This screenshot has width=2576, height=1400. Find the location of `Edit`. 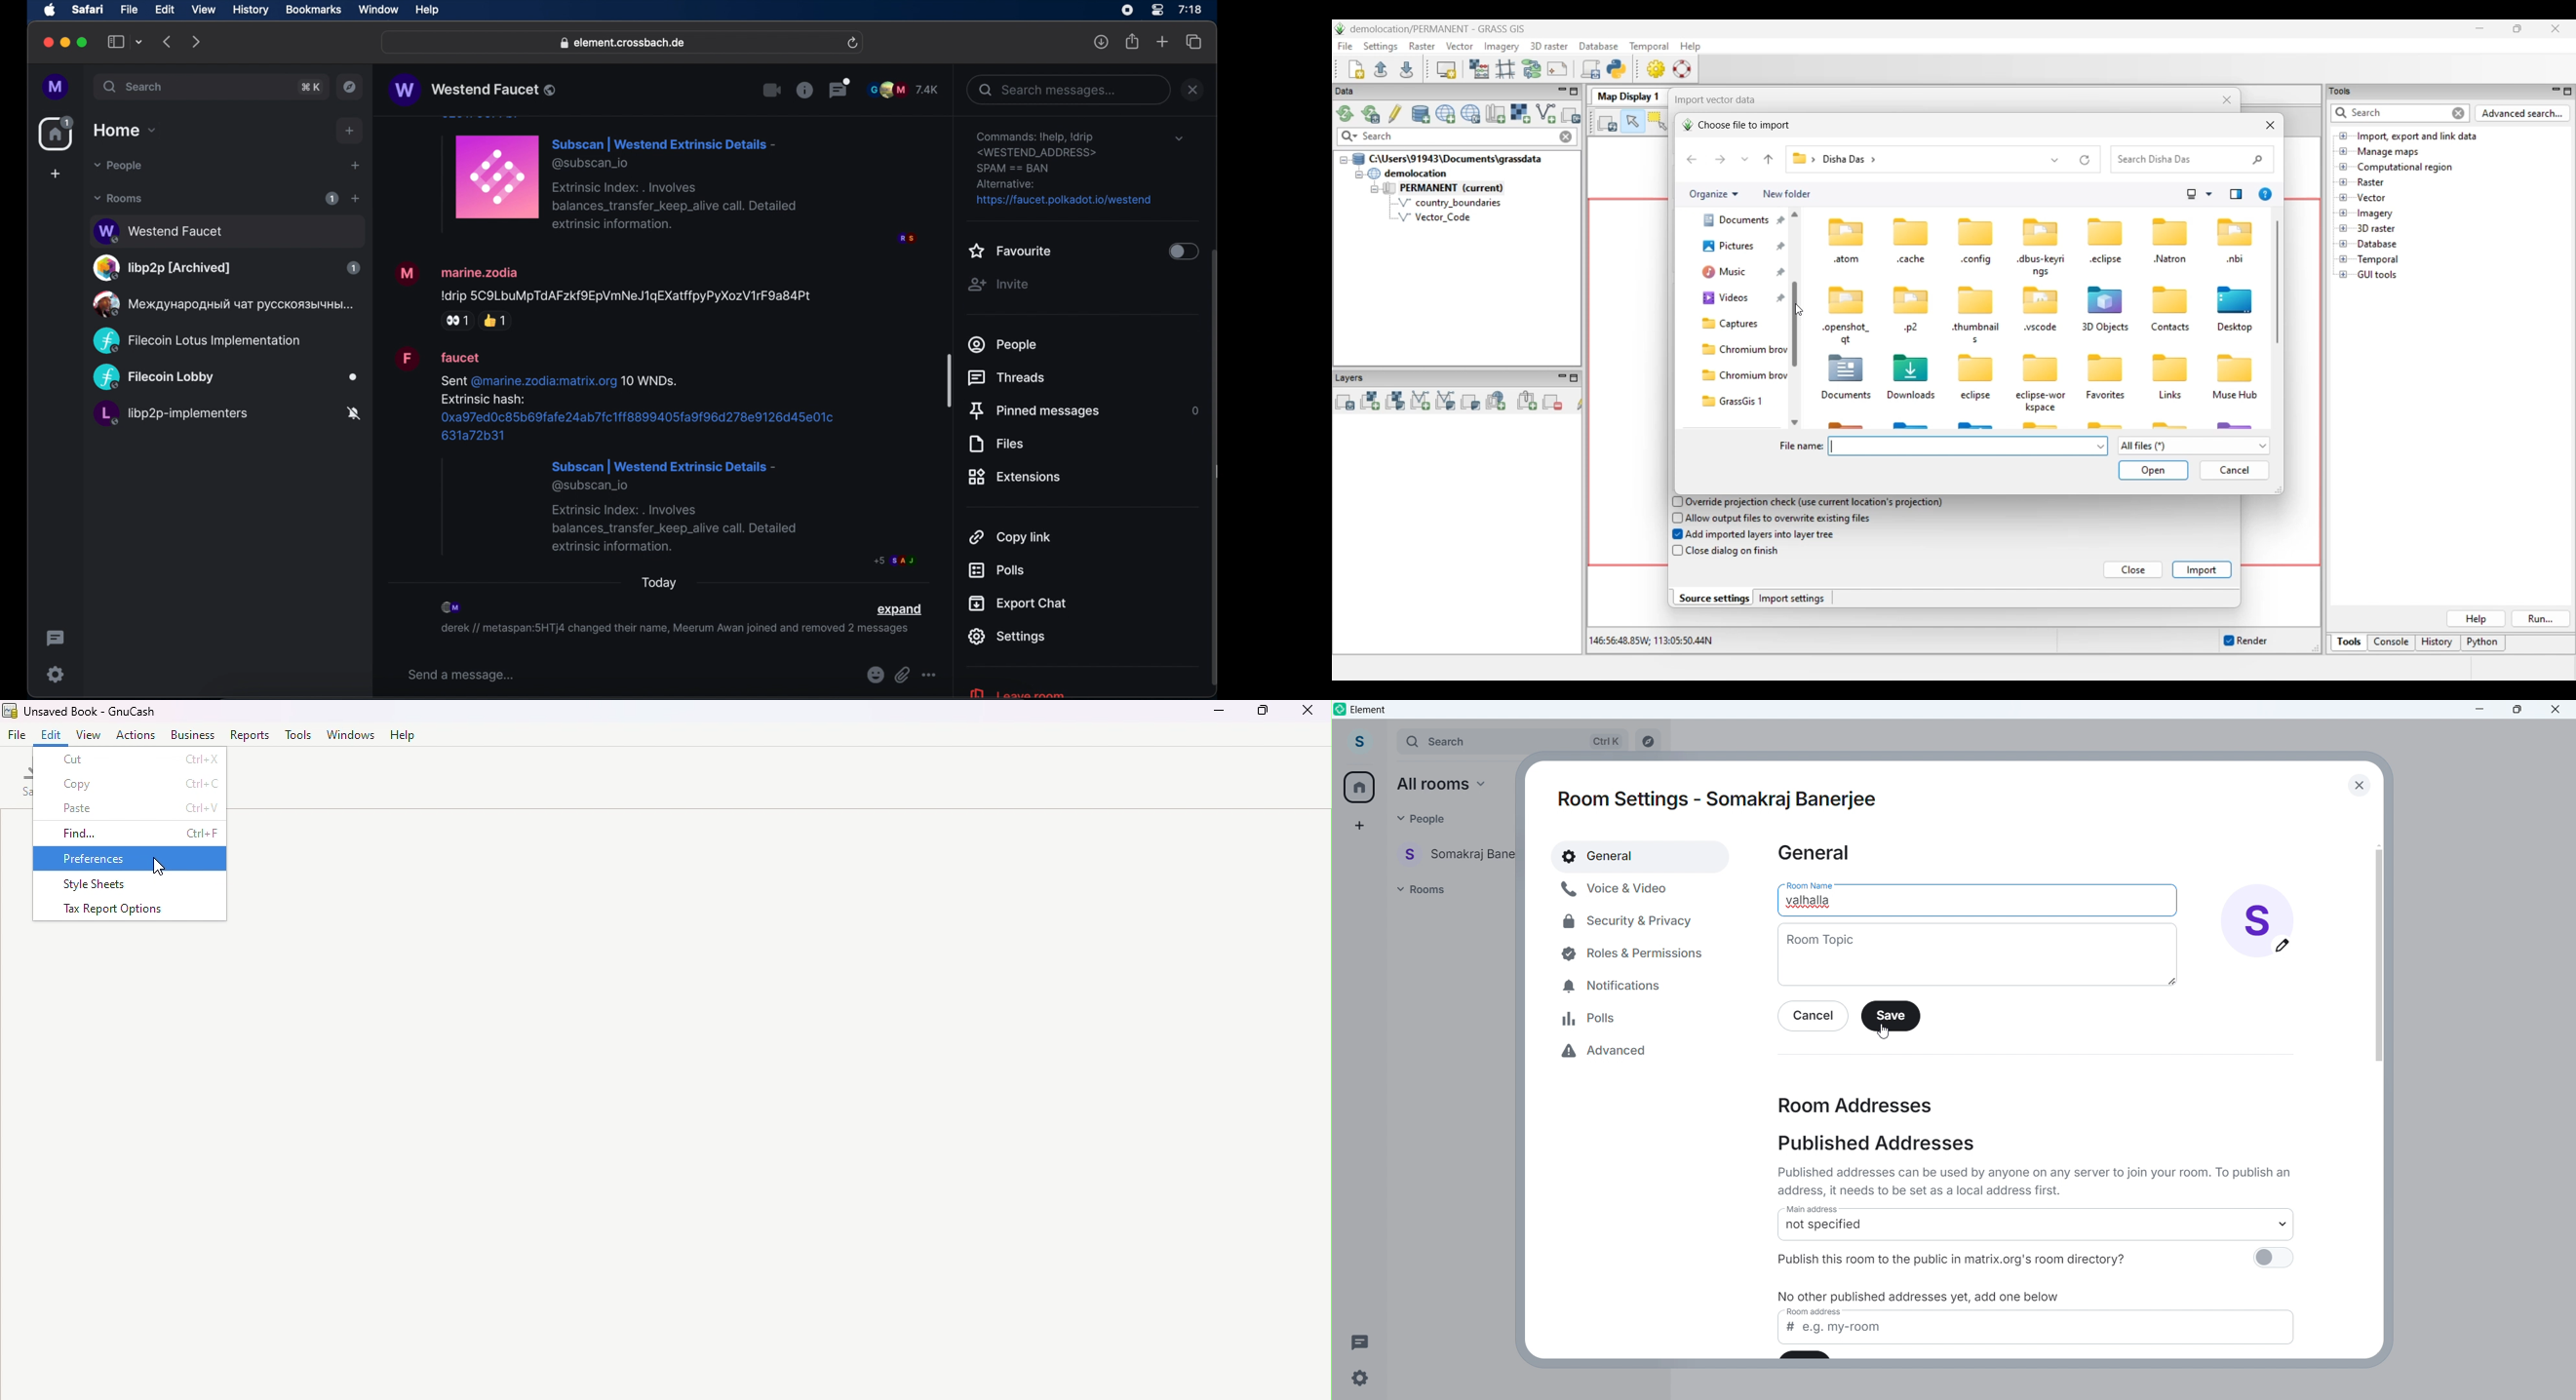

Edit is located at coordinates (55, 737).